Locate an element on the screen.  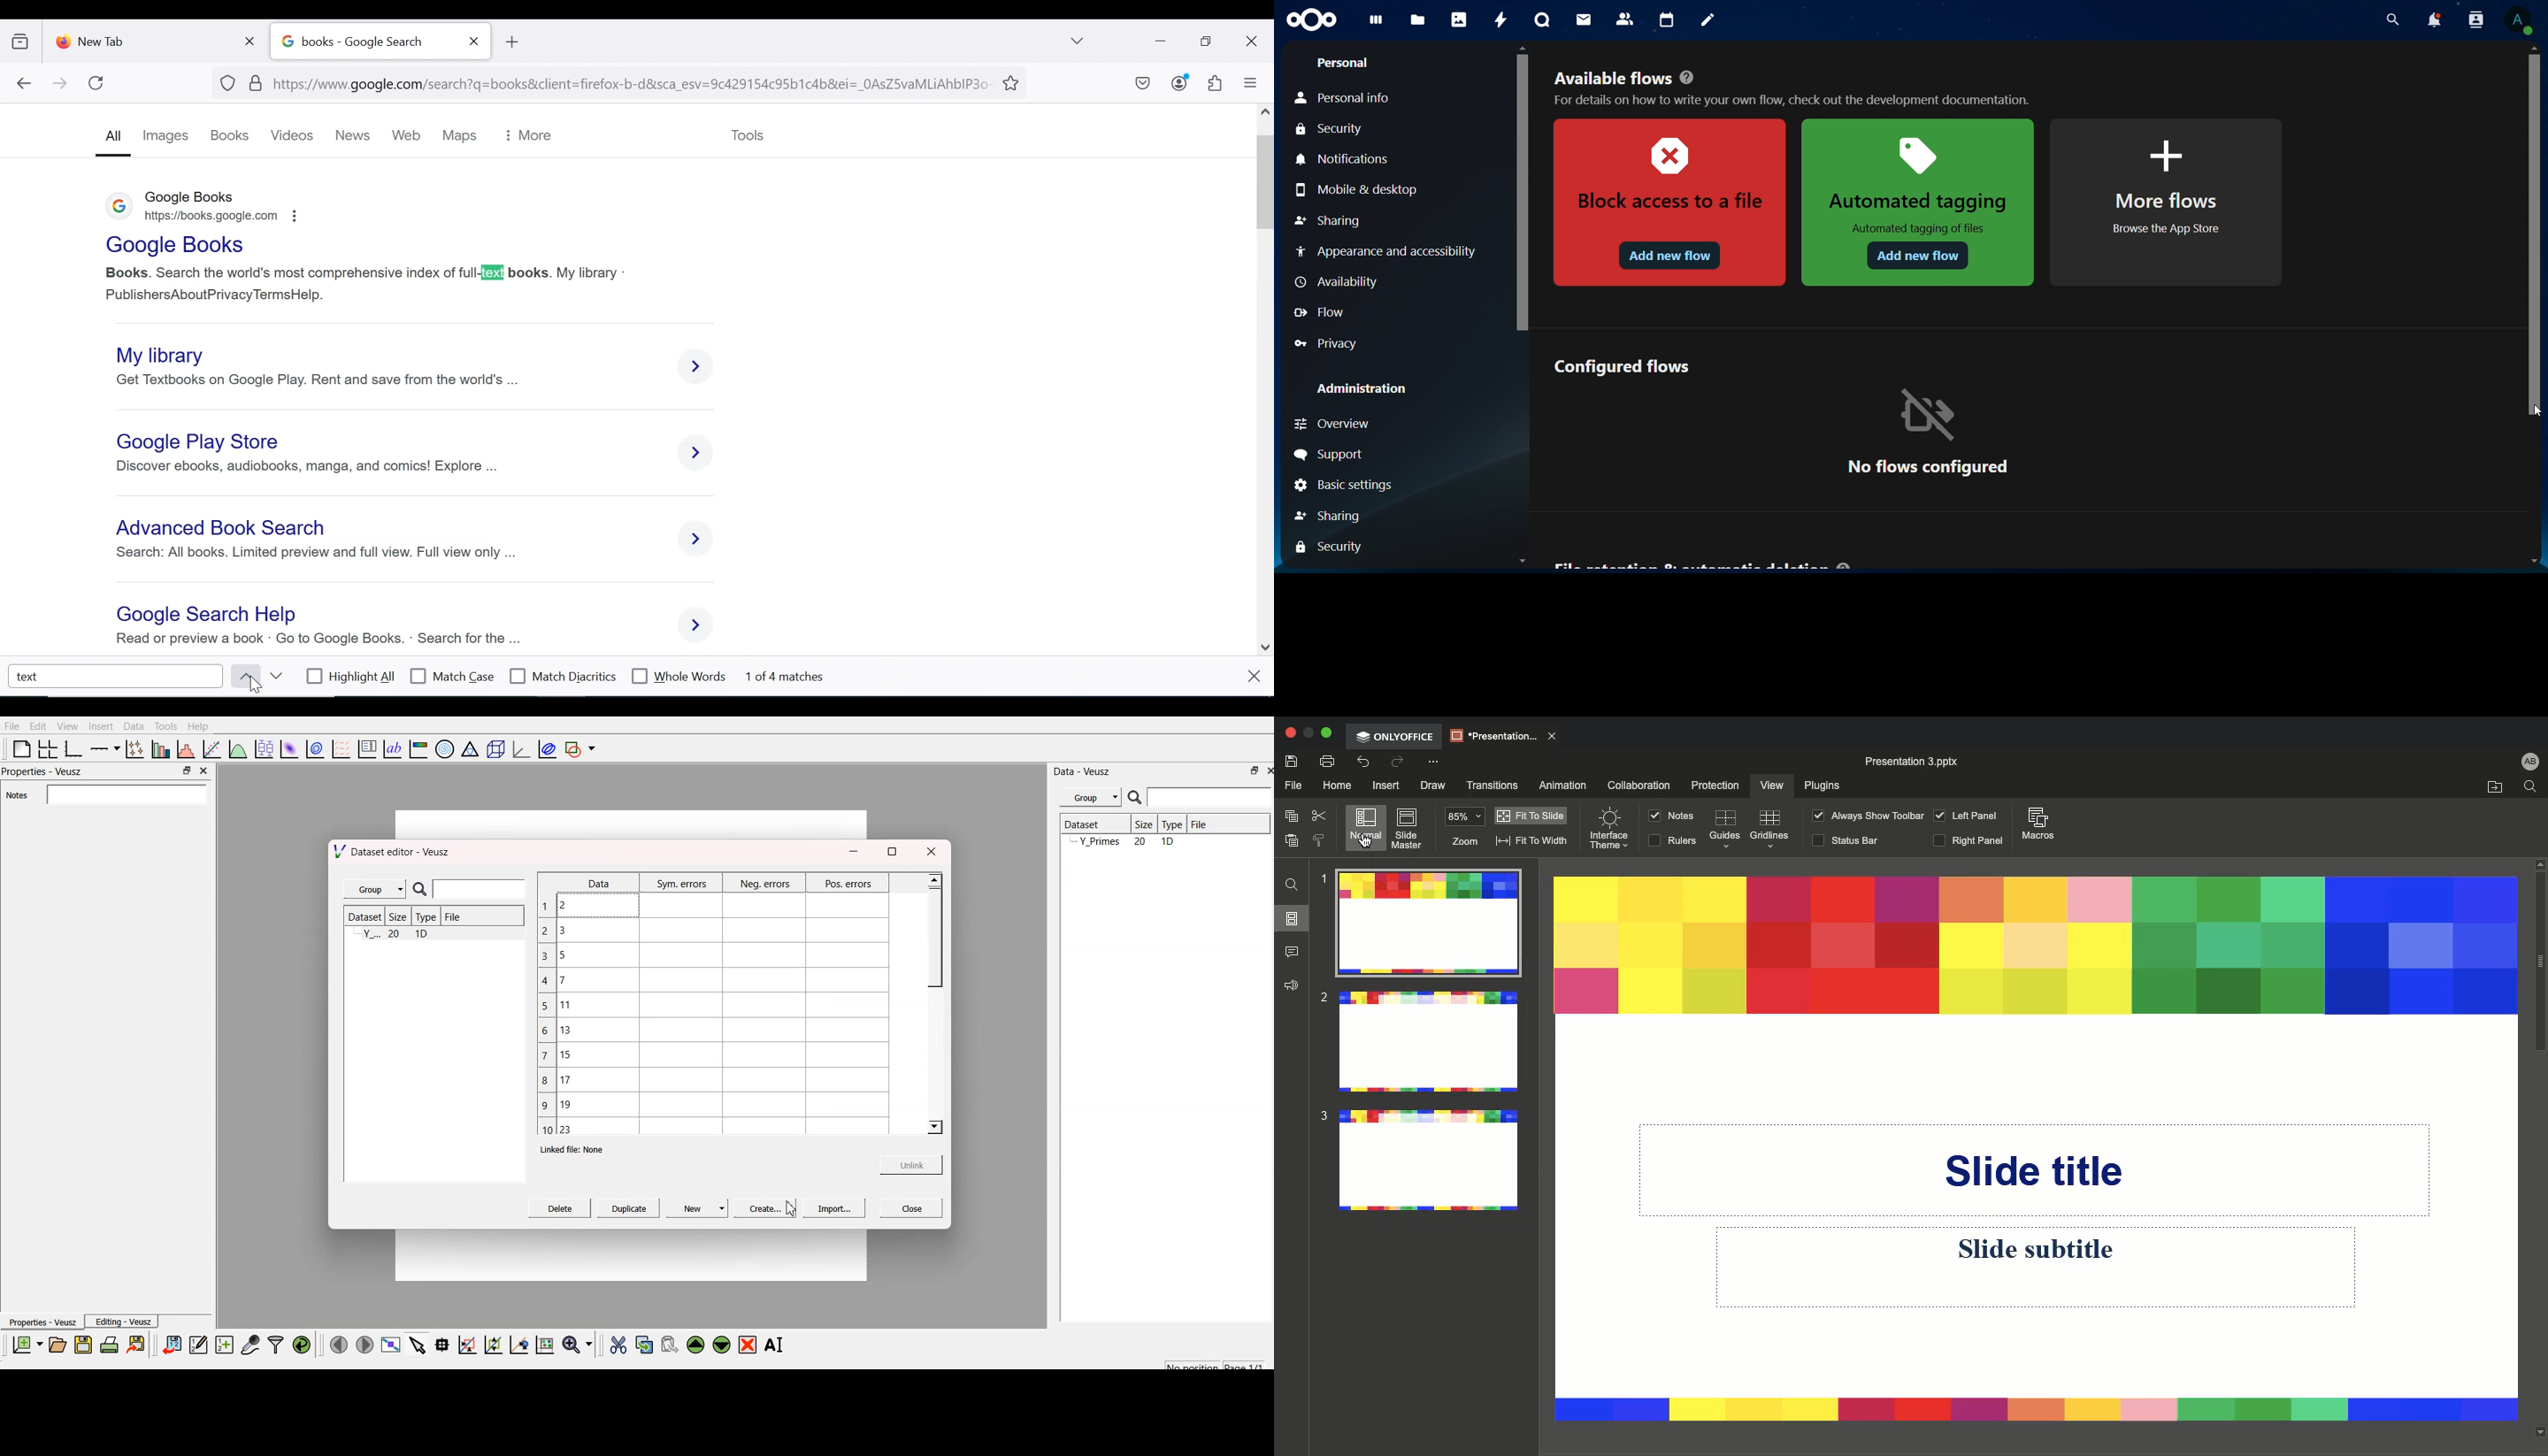
blank page is located at coordinates (18, 748).